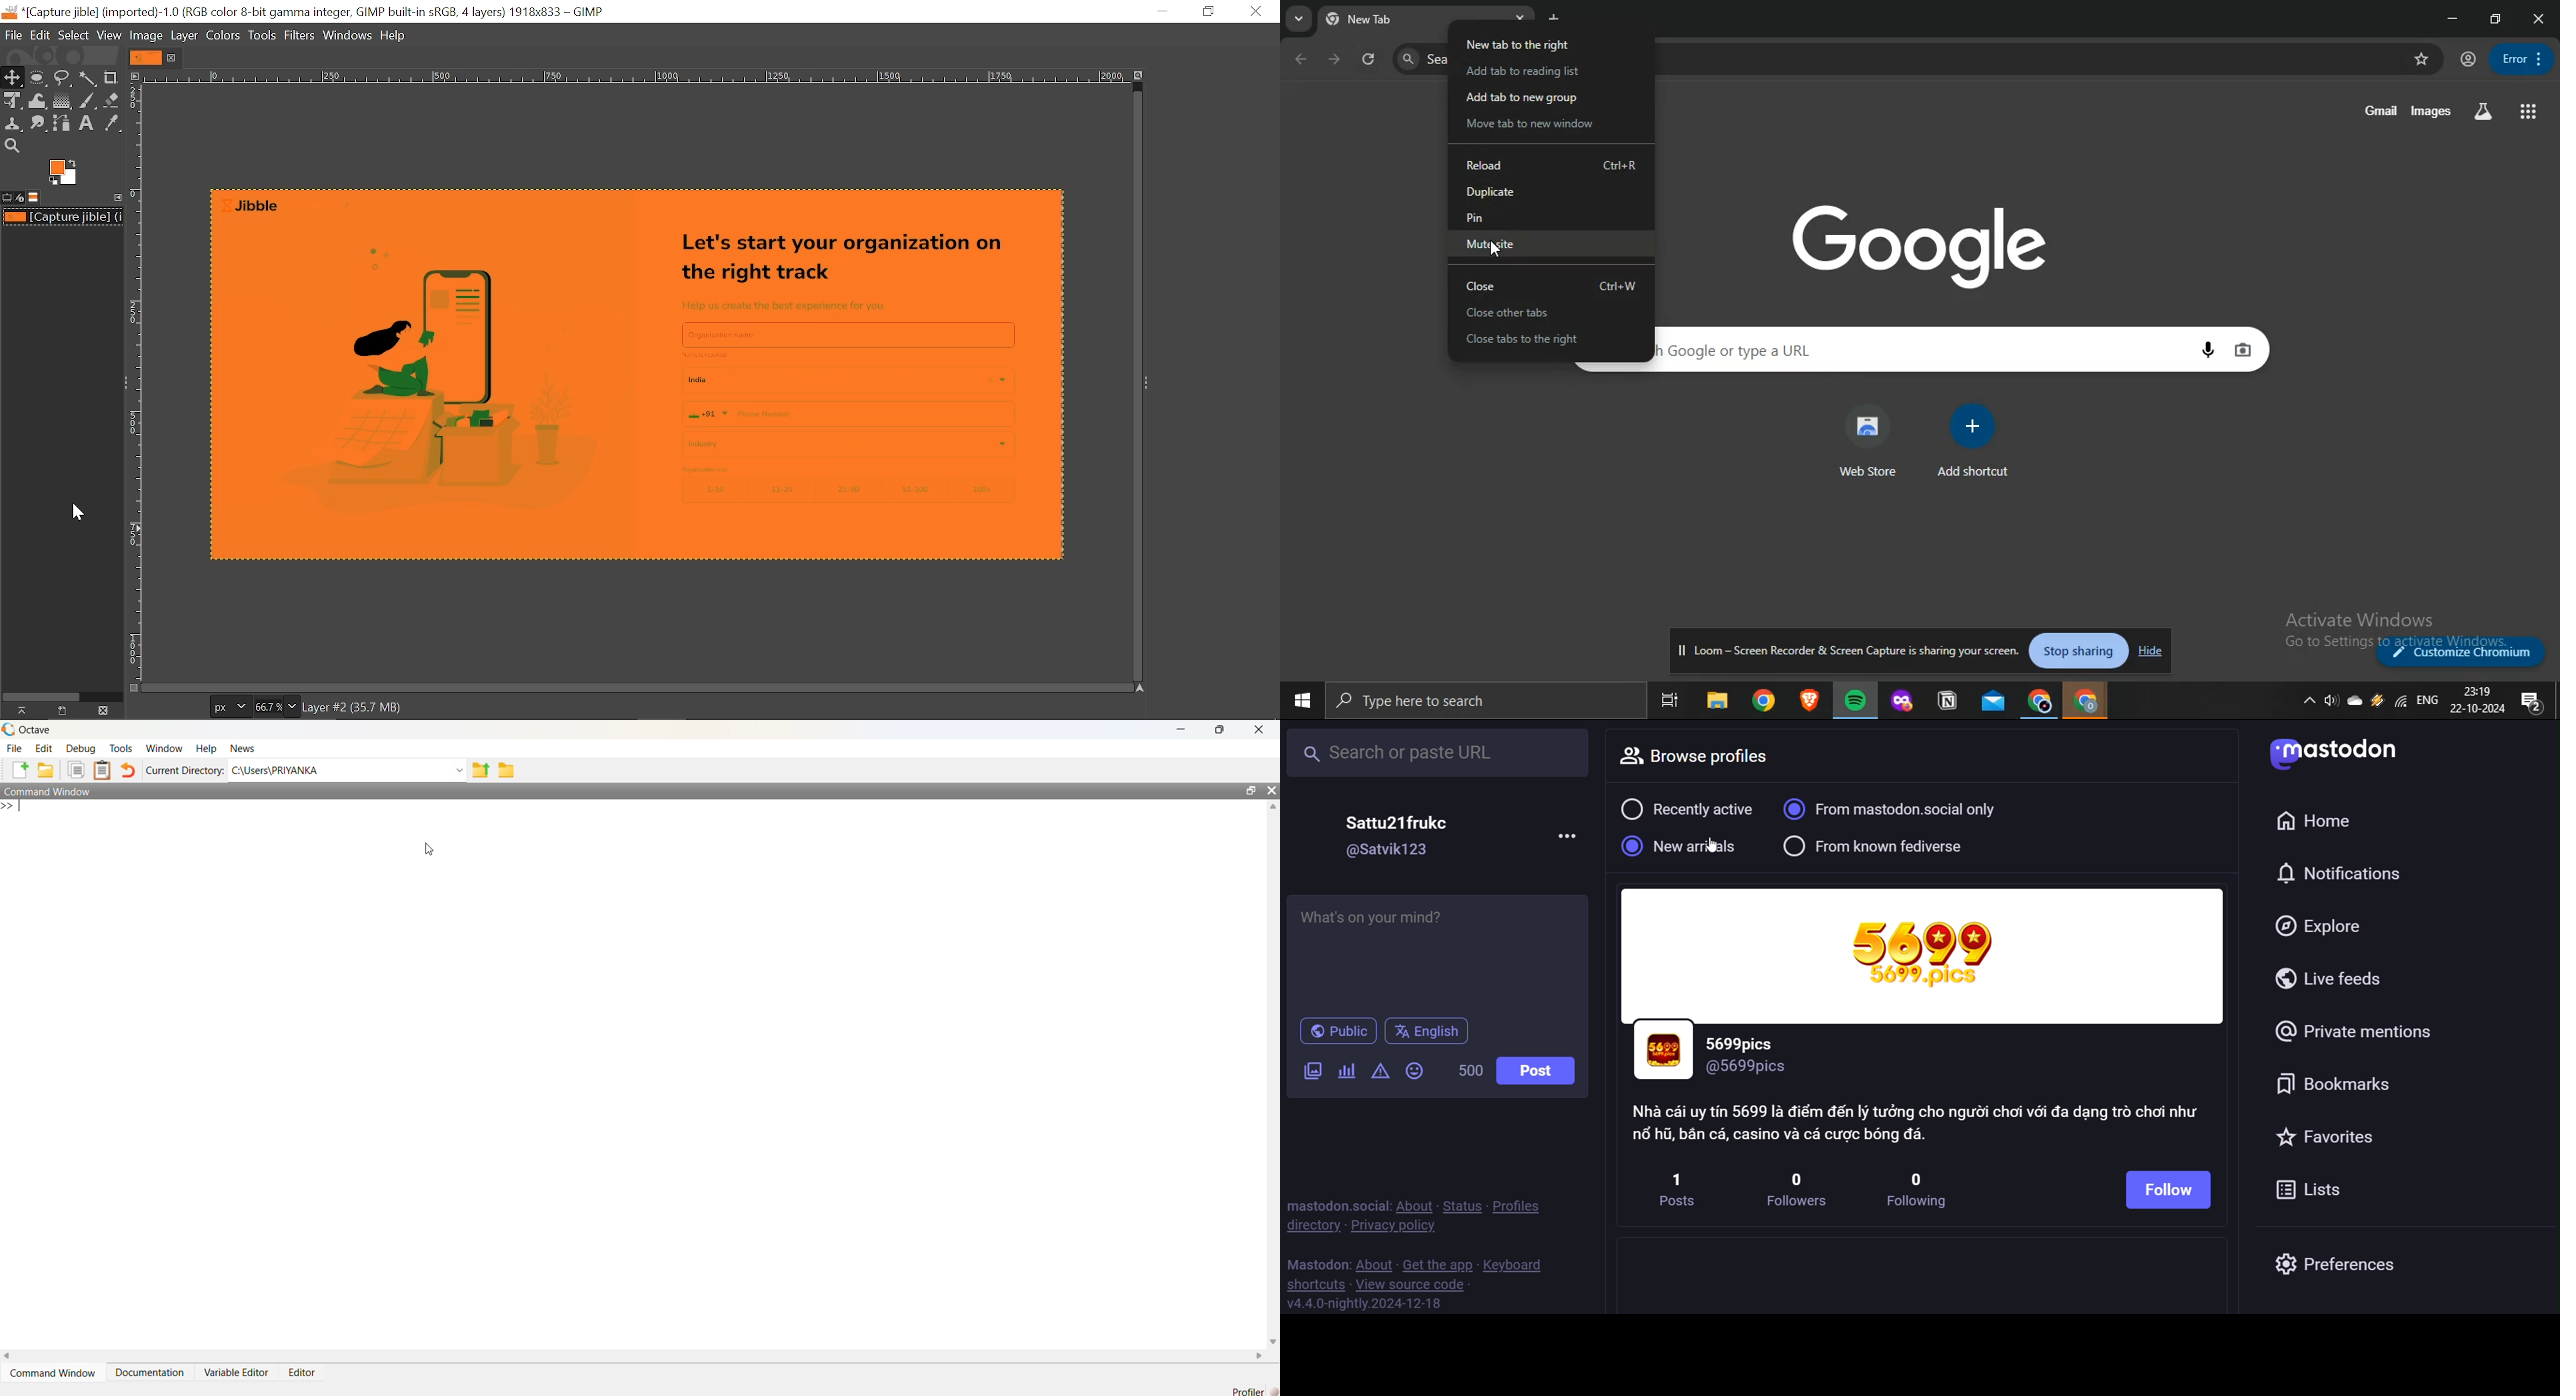 The image size is (2576, 1400). Describe the element at coordinates (511, 769) in the screenshot. I see `Browse directories` at that location.